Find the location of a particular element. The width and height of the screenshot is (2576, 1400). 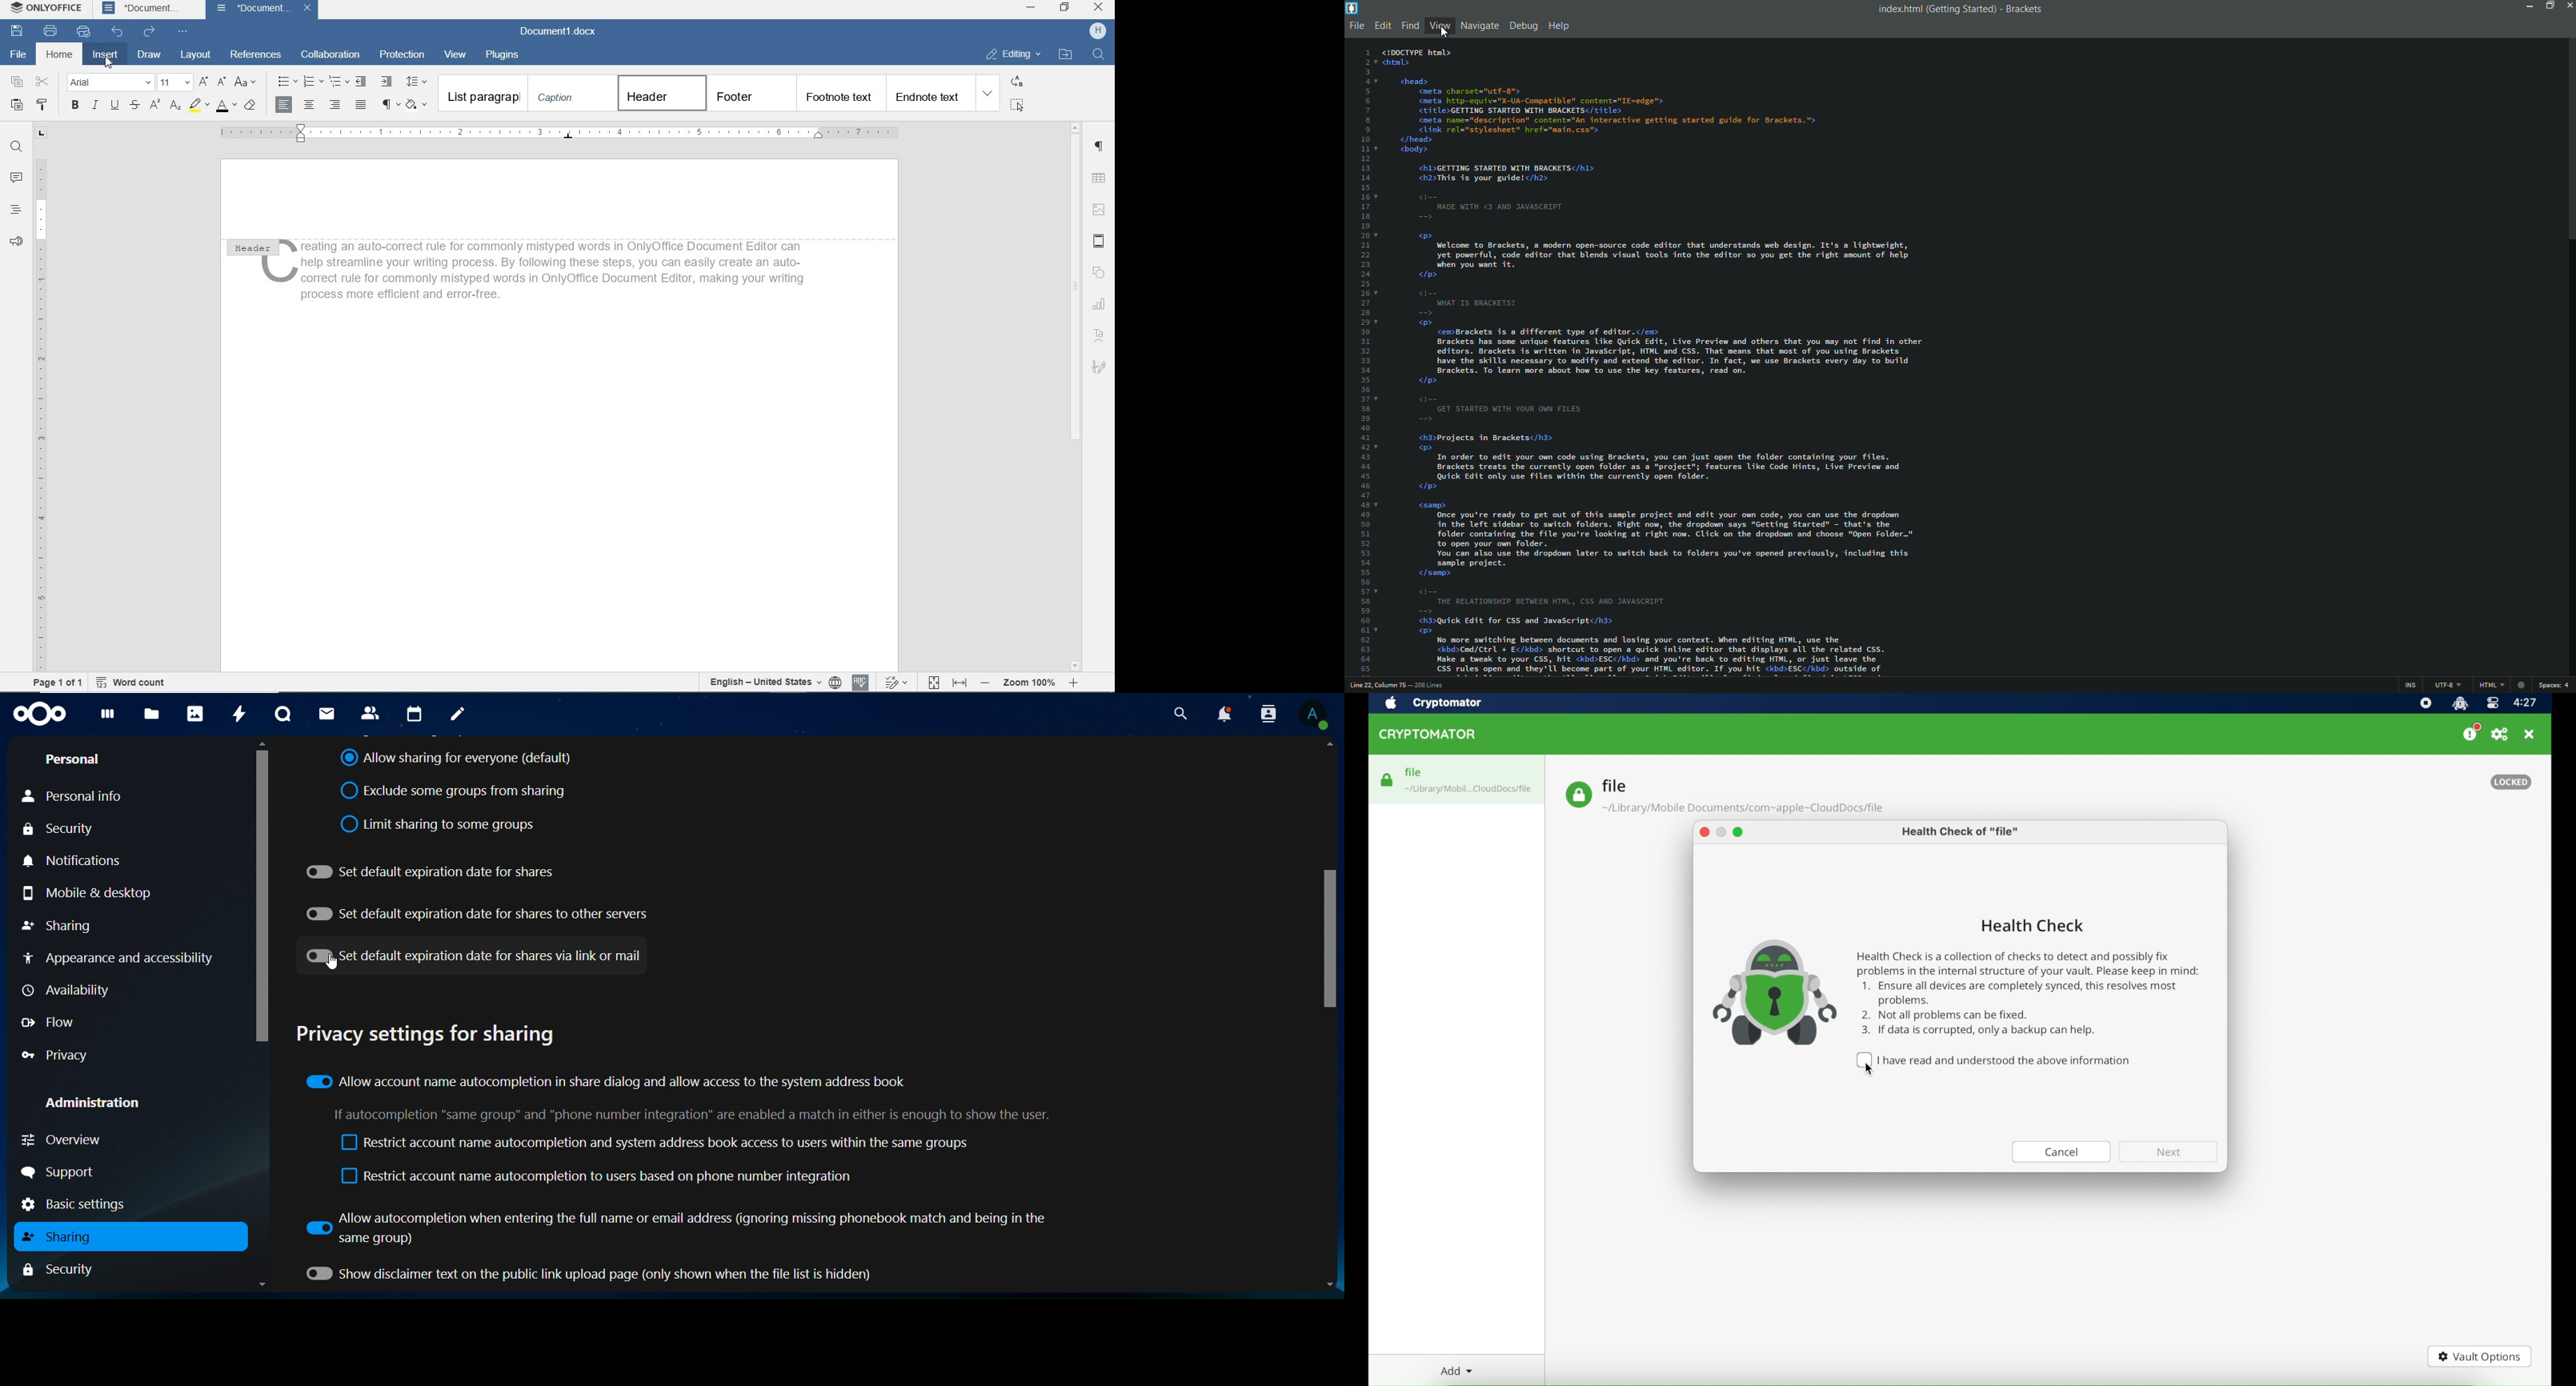

ALIGN RIGHT is located at coordinates (336, 104).